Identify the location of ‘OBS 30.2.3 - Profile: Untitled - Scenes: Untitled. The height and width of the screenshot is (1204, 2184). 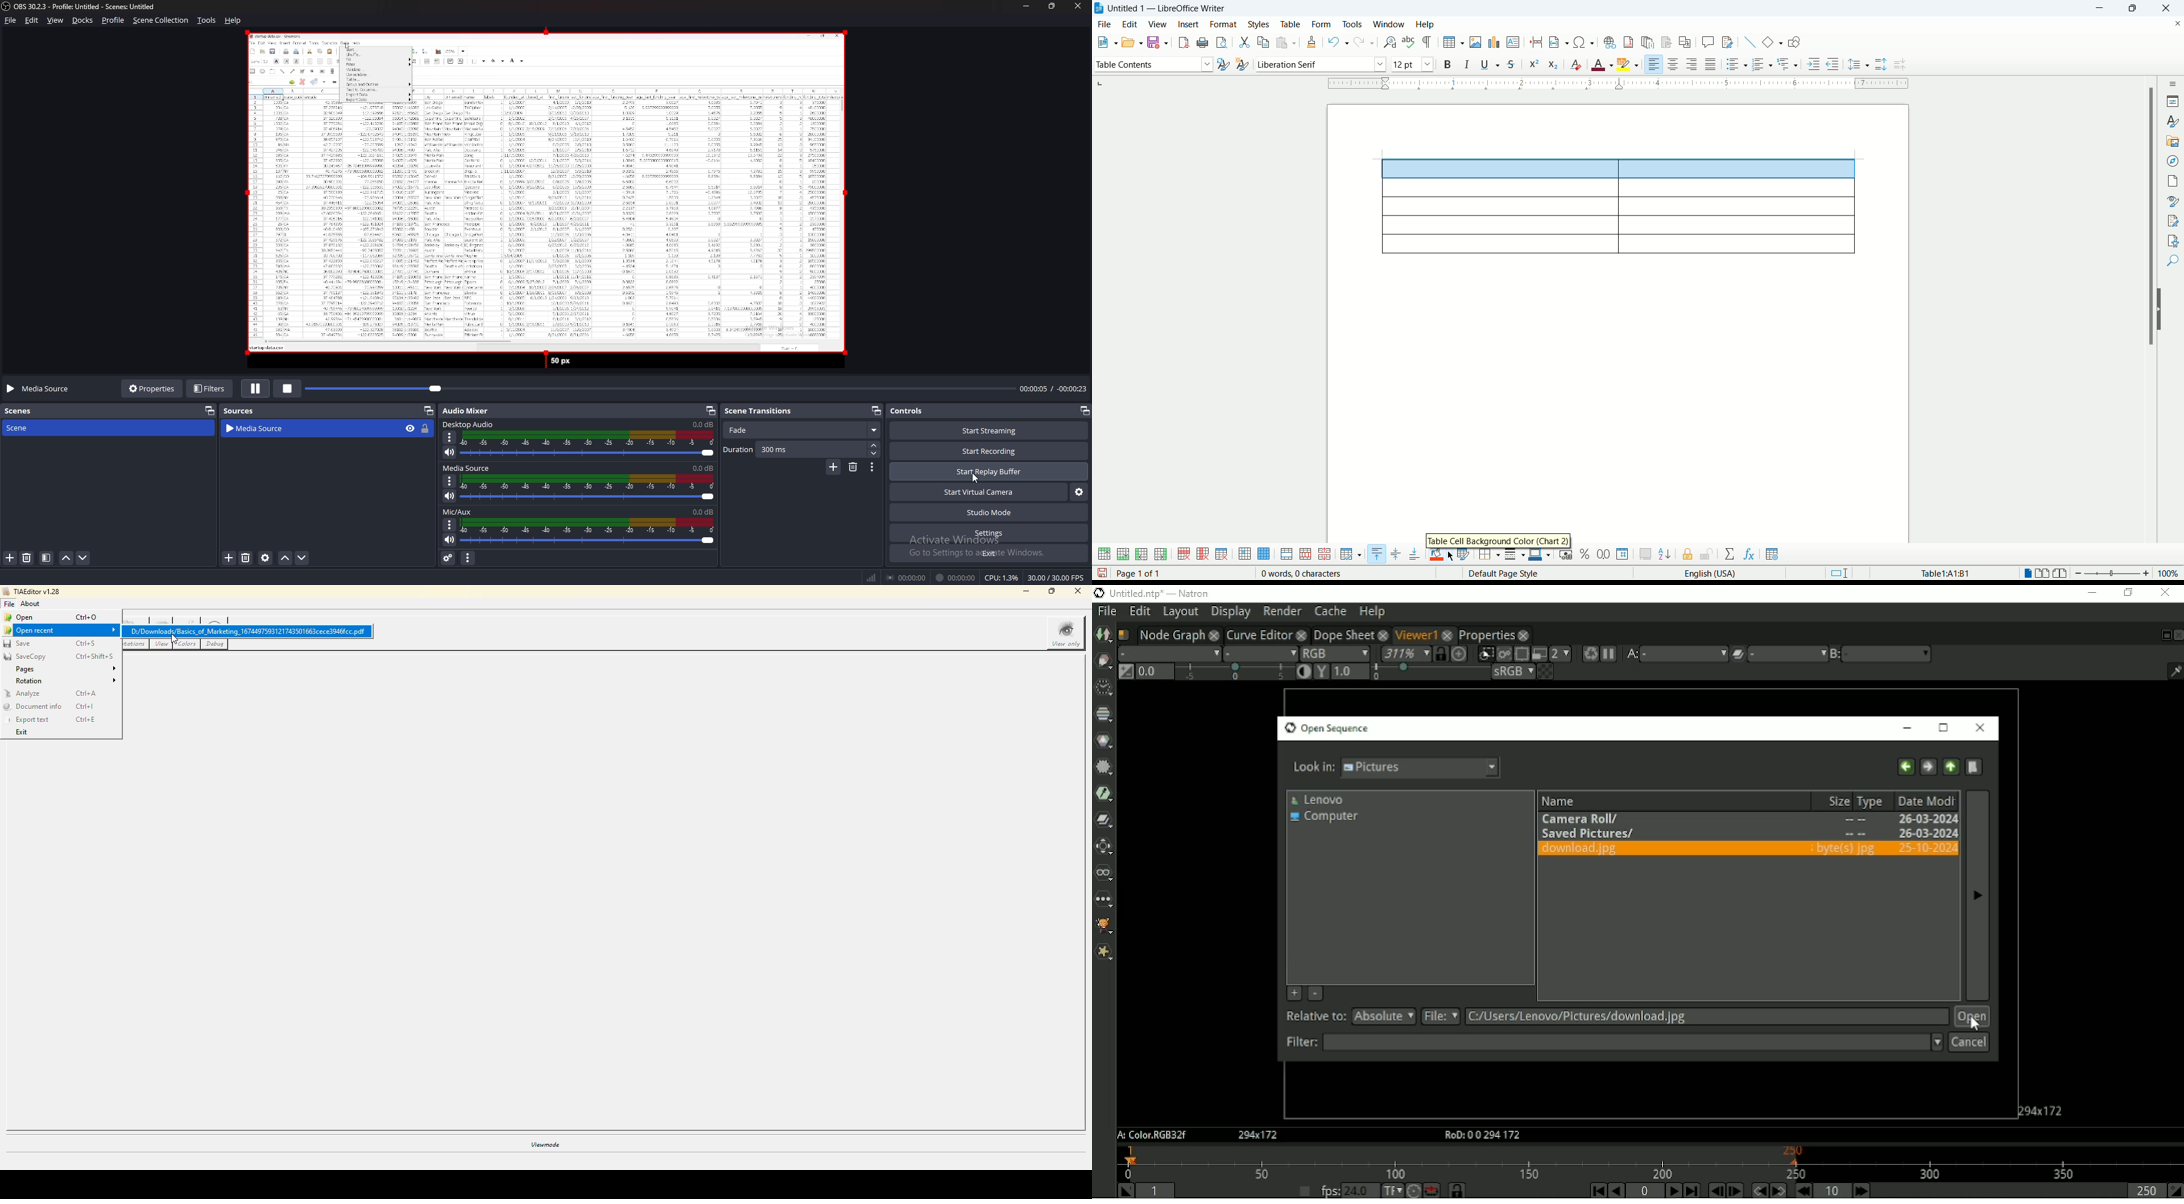
(89, 6).